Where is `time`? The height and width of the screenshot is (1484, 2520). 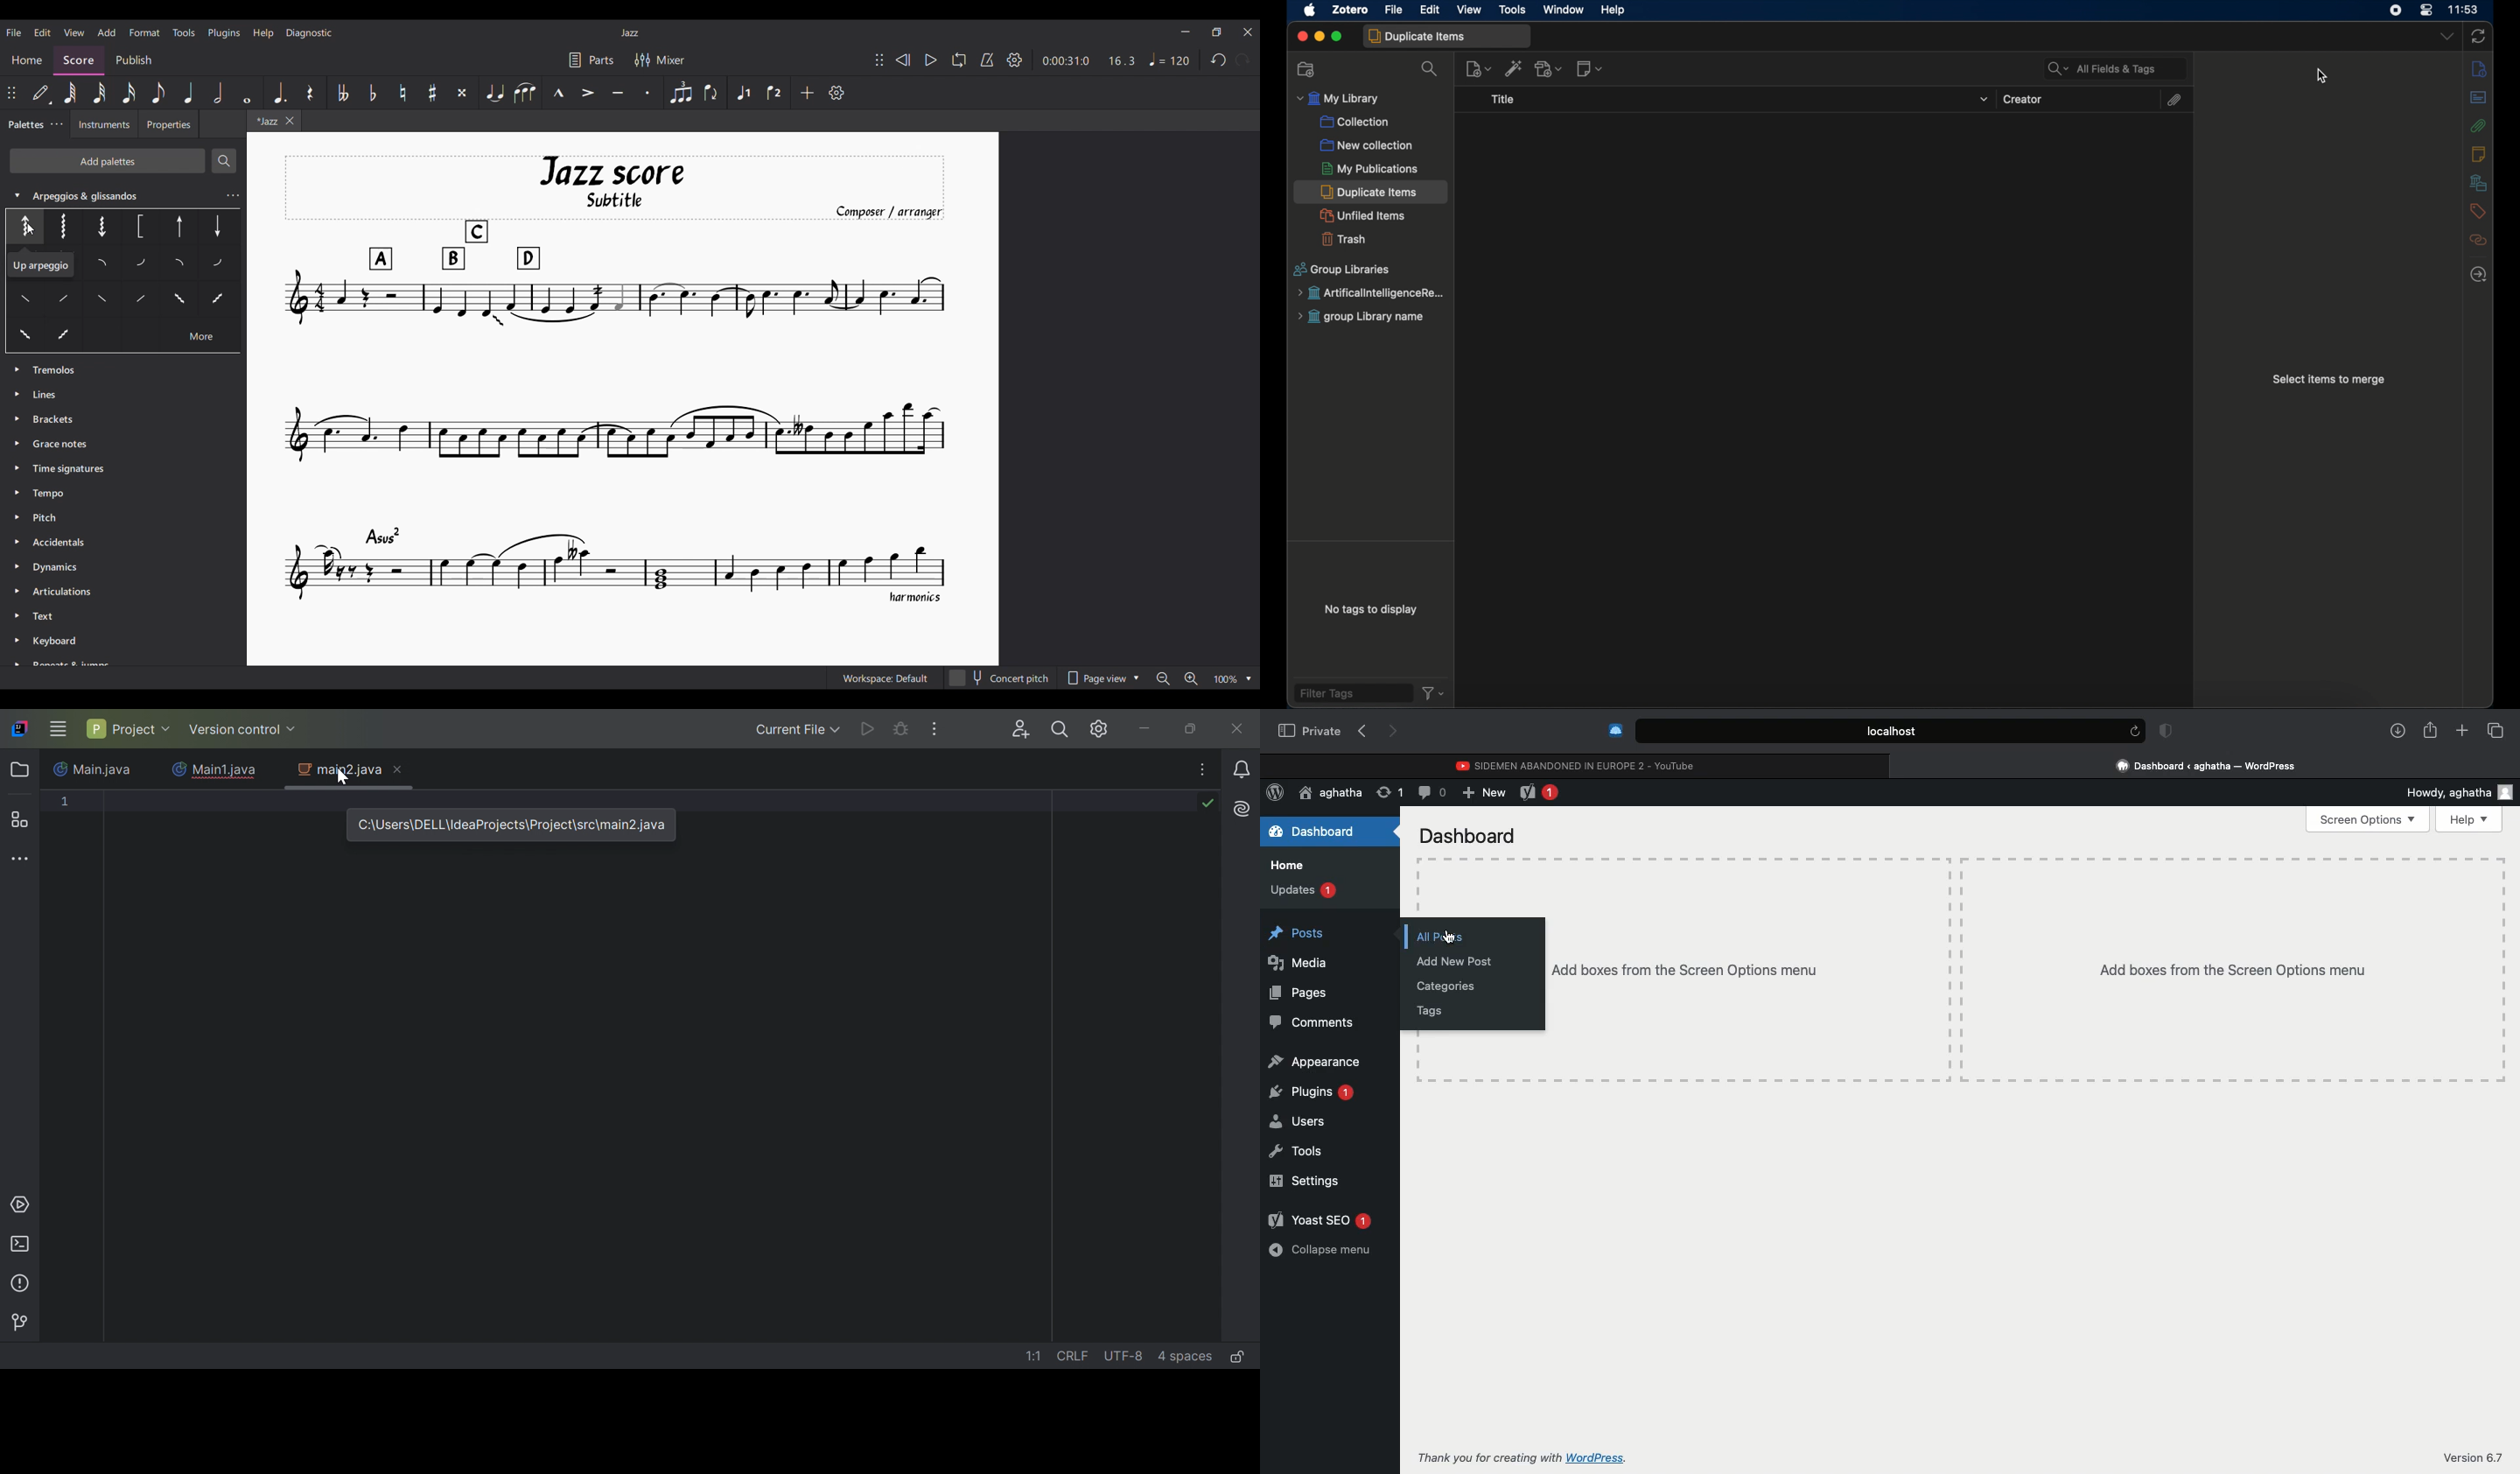
time is located at coordinates (2465, 9).